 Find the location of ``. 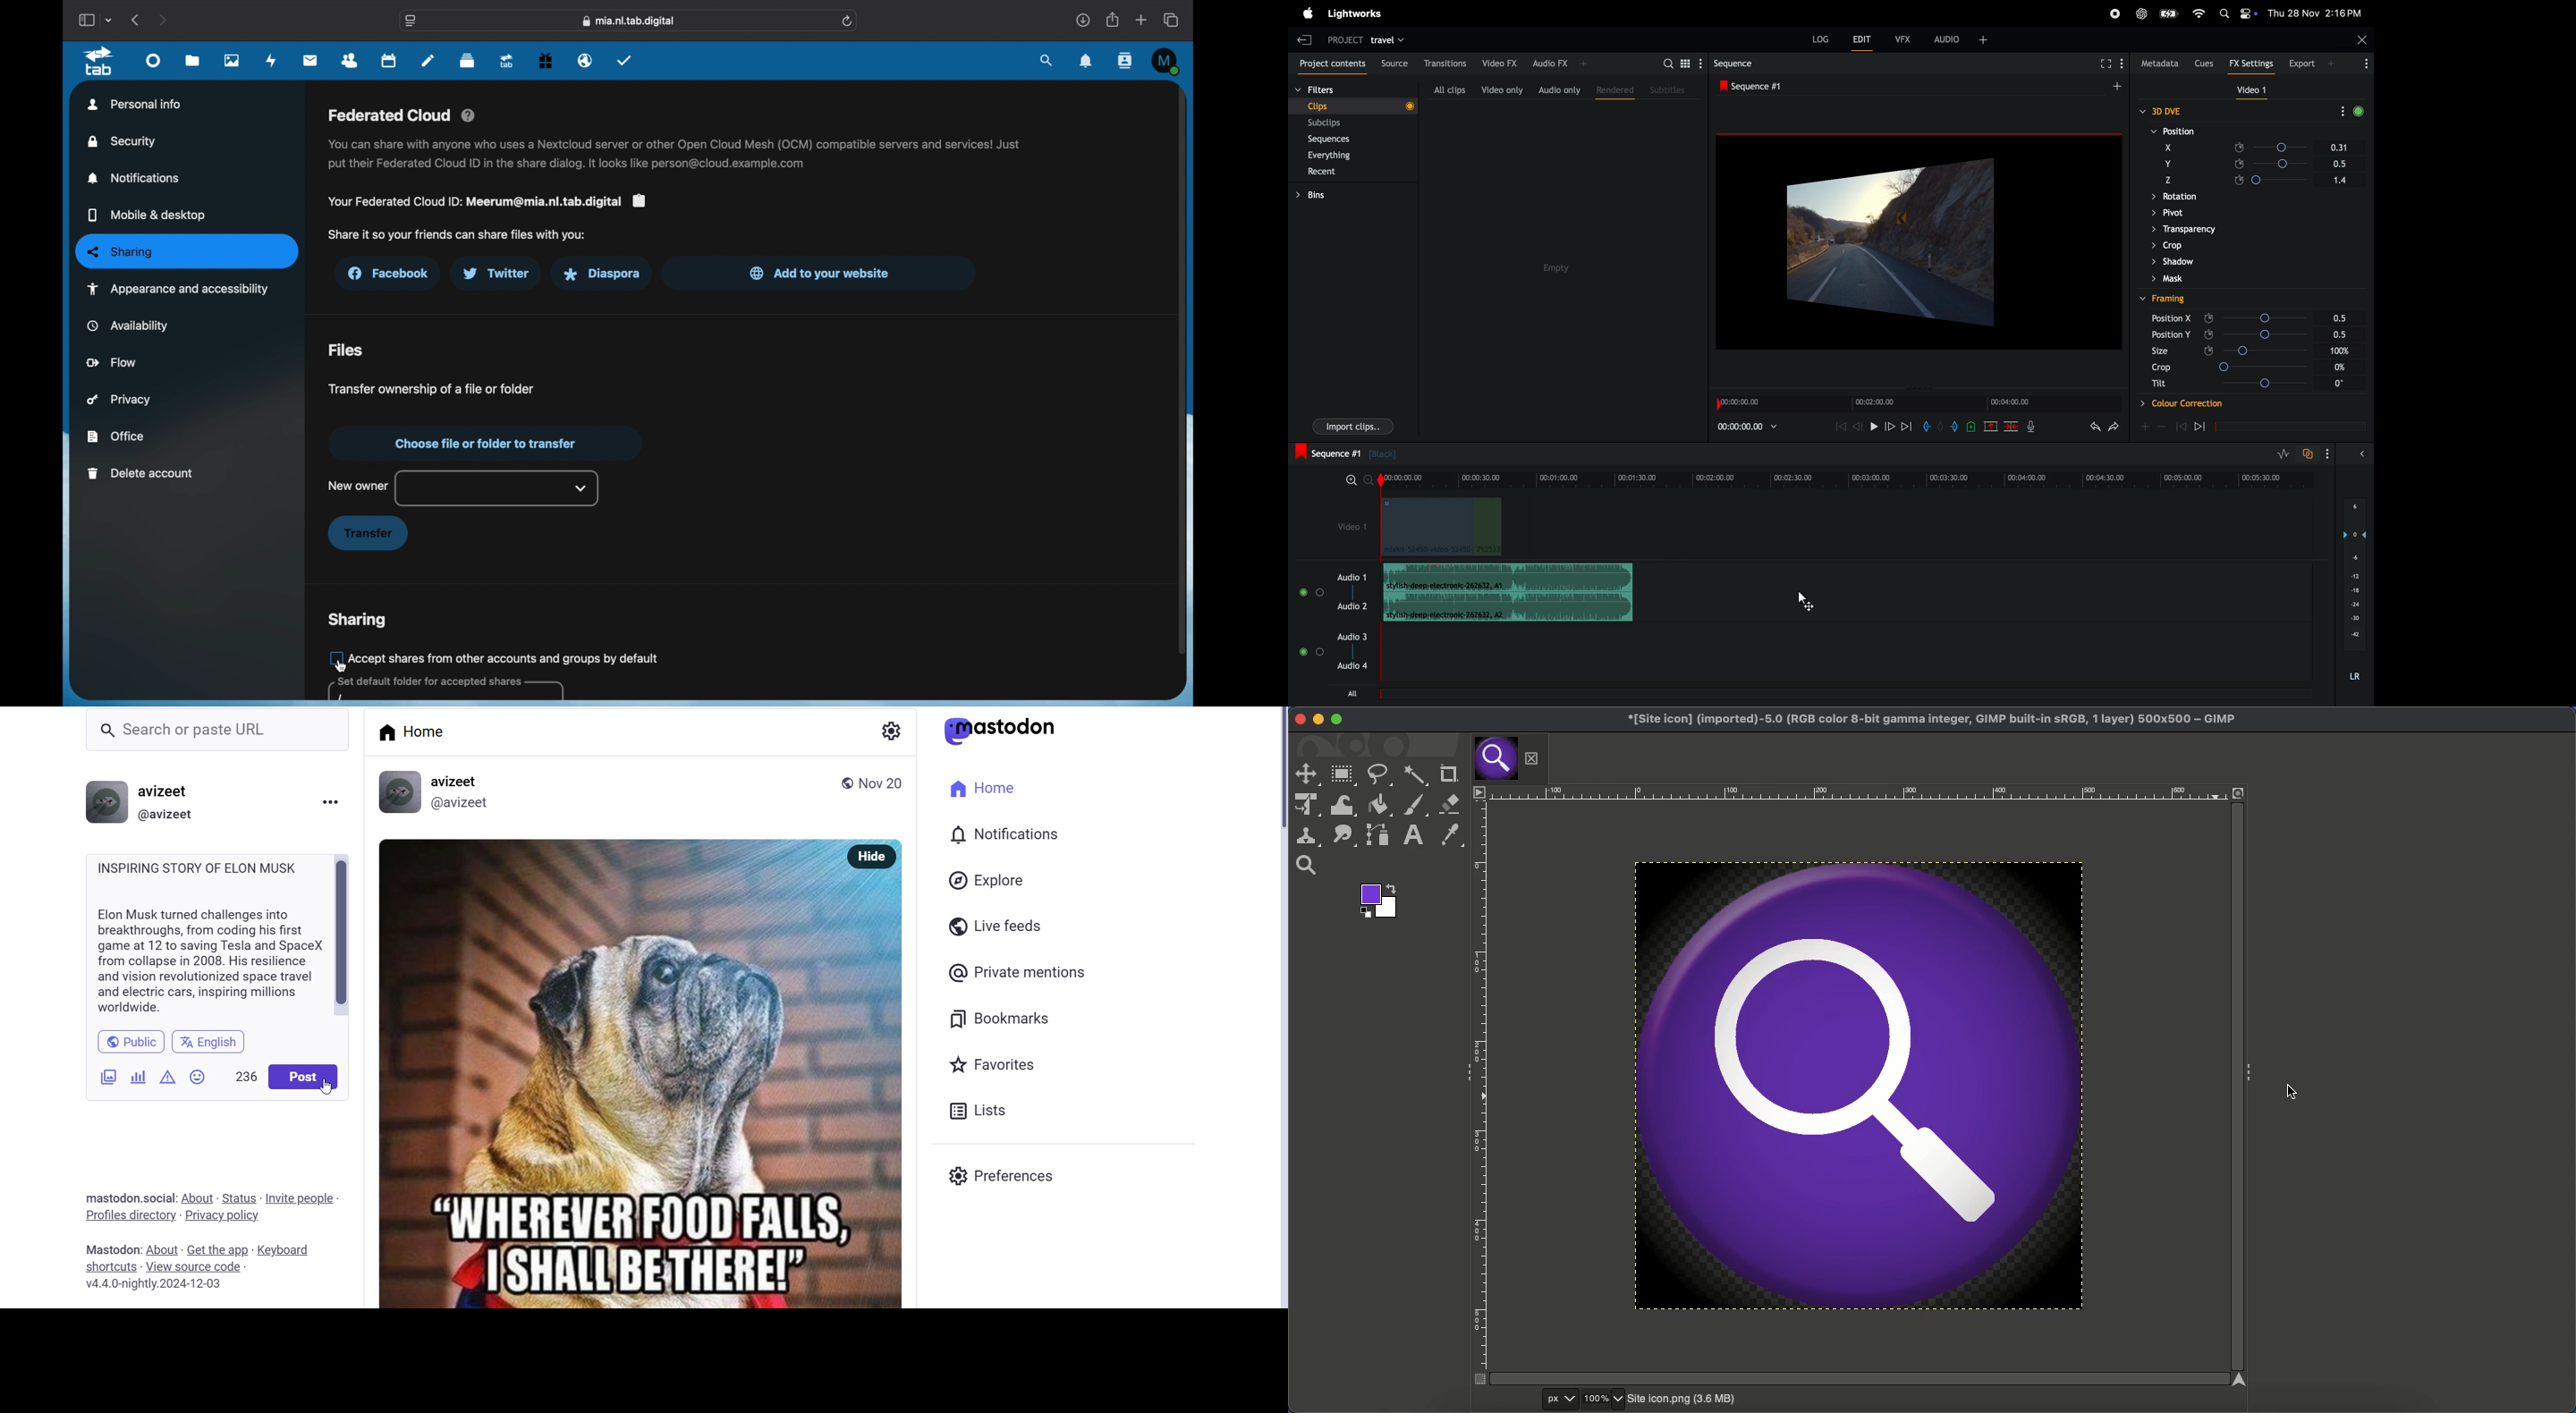

 is located at coordinates (2164, 299).